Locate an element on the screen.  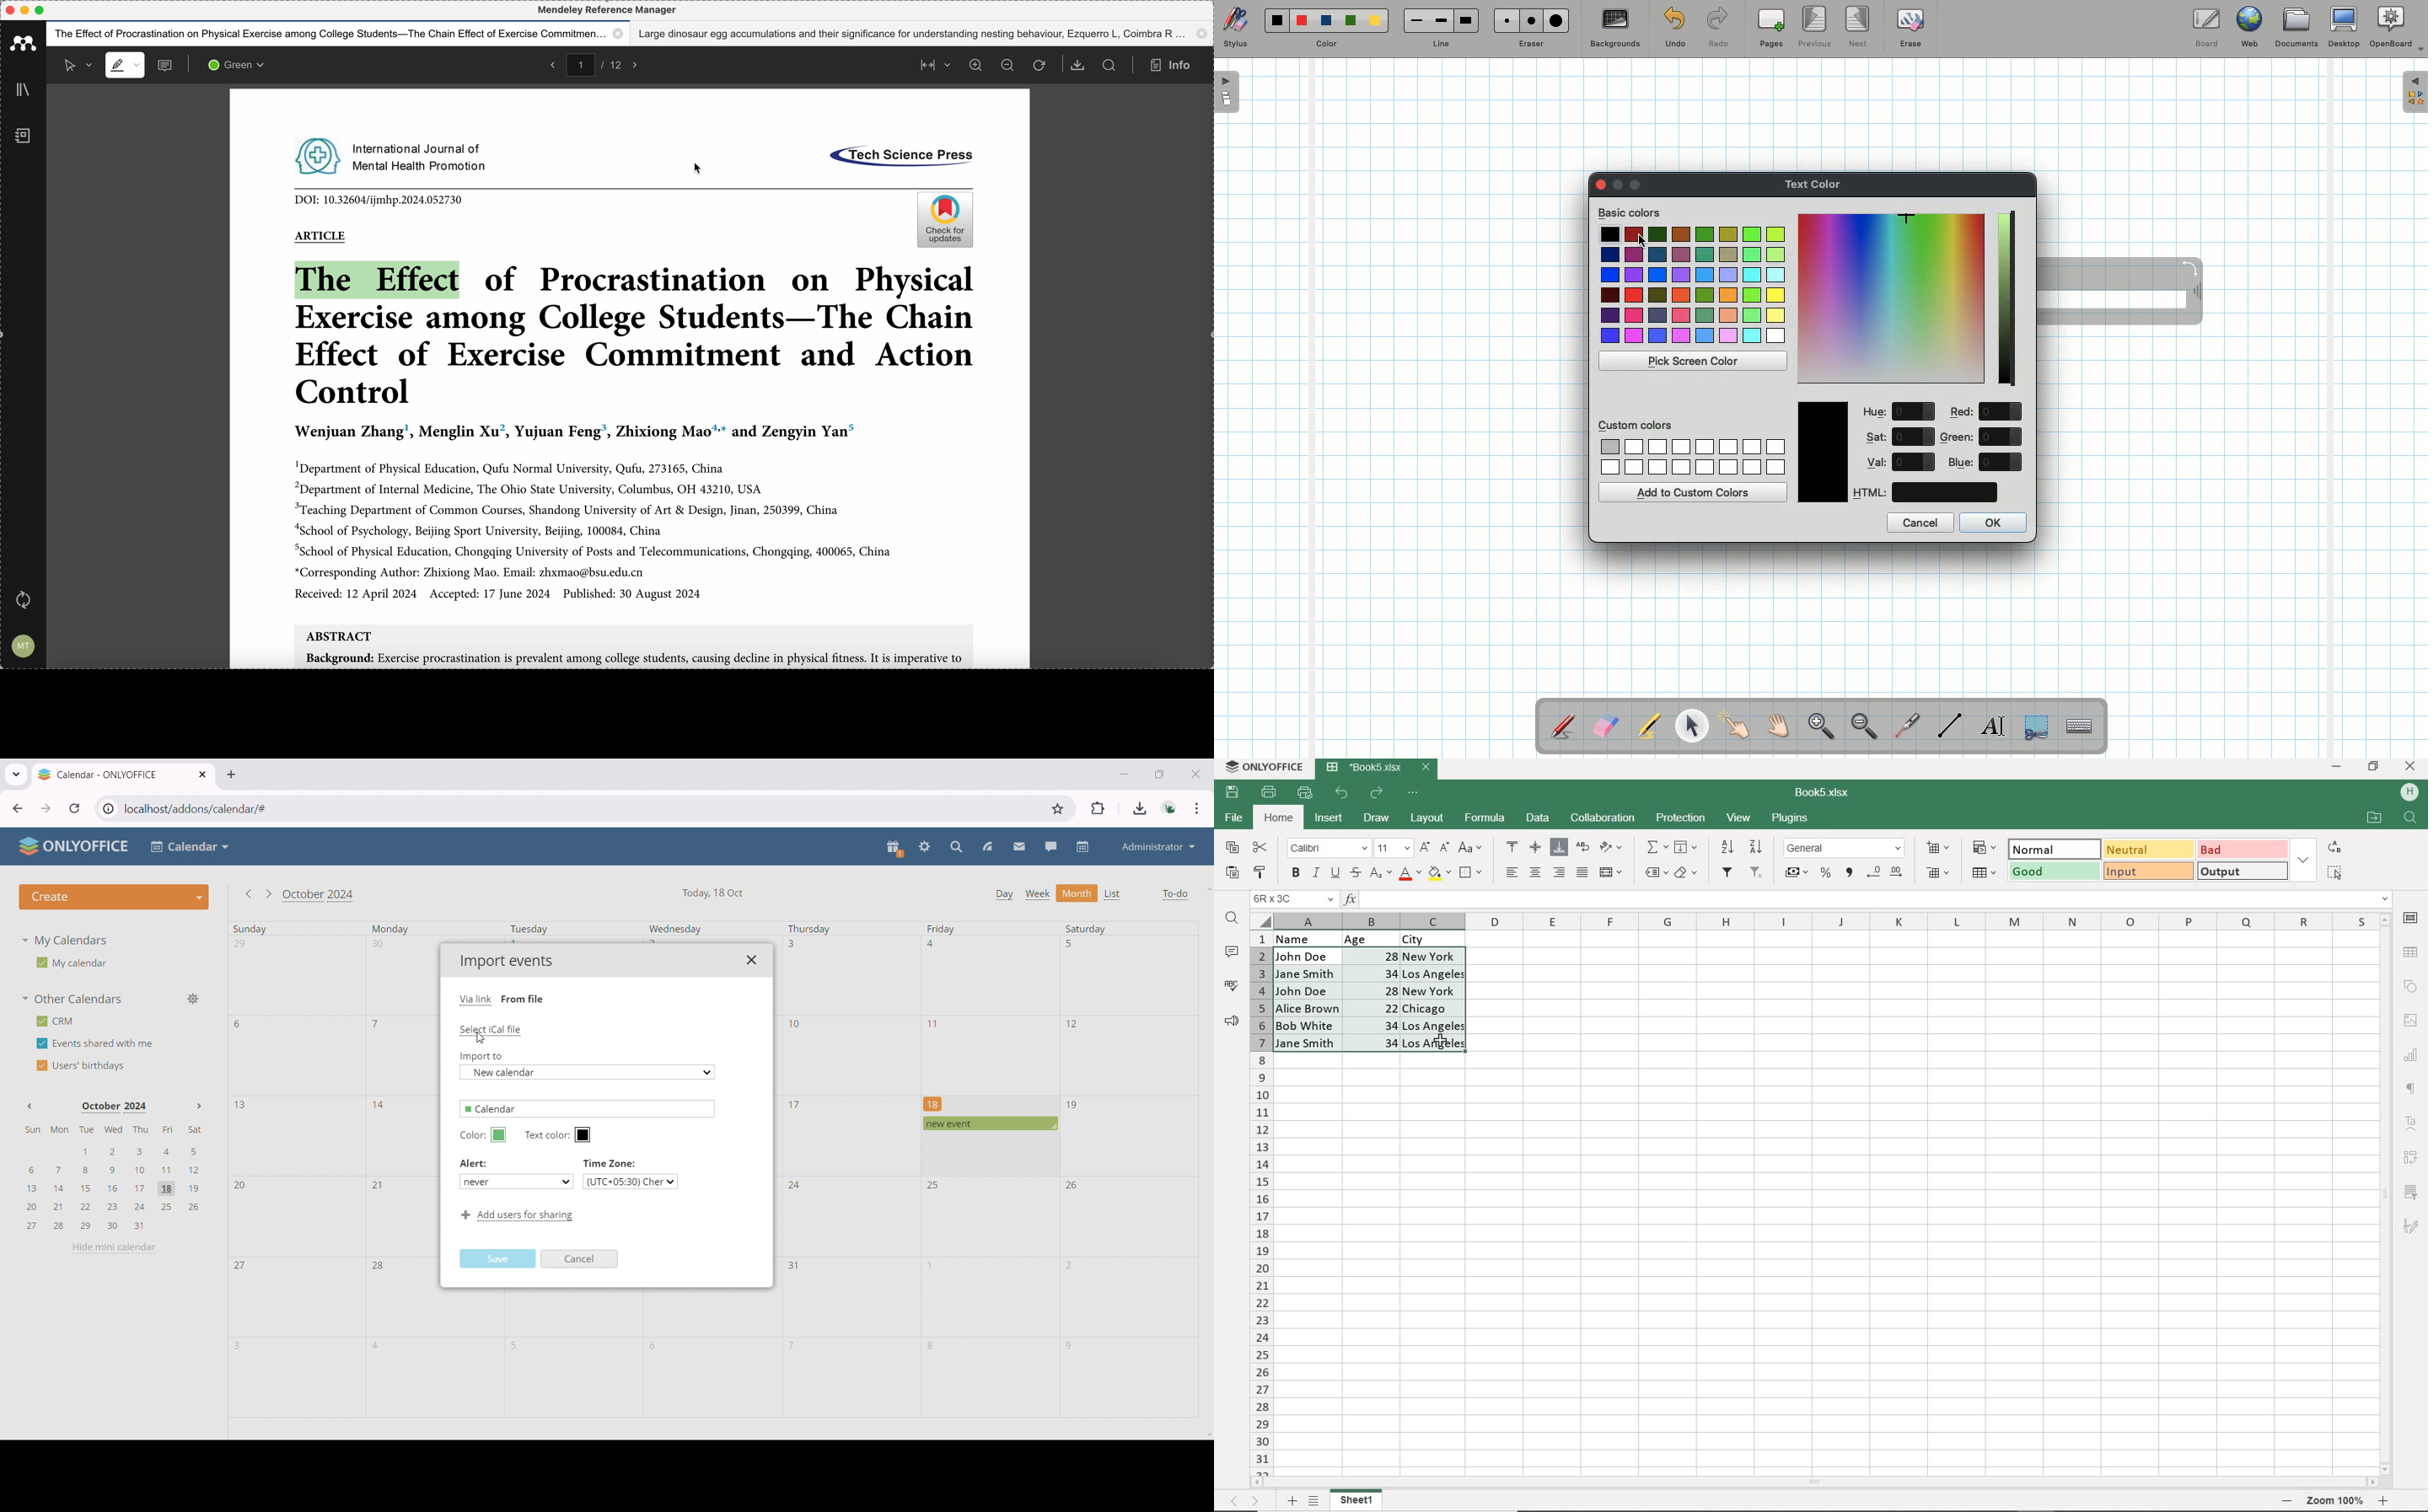
selected mode is located at coordinates (73, 65).